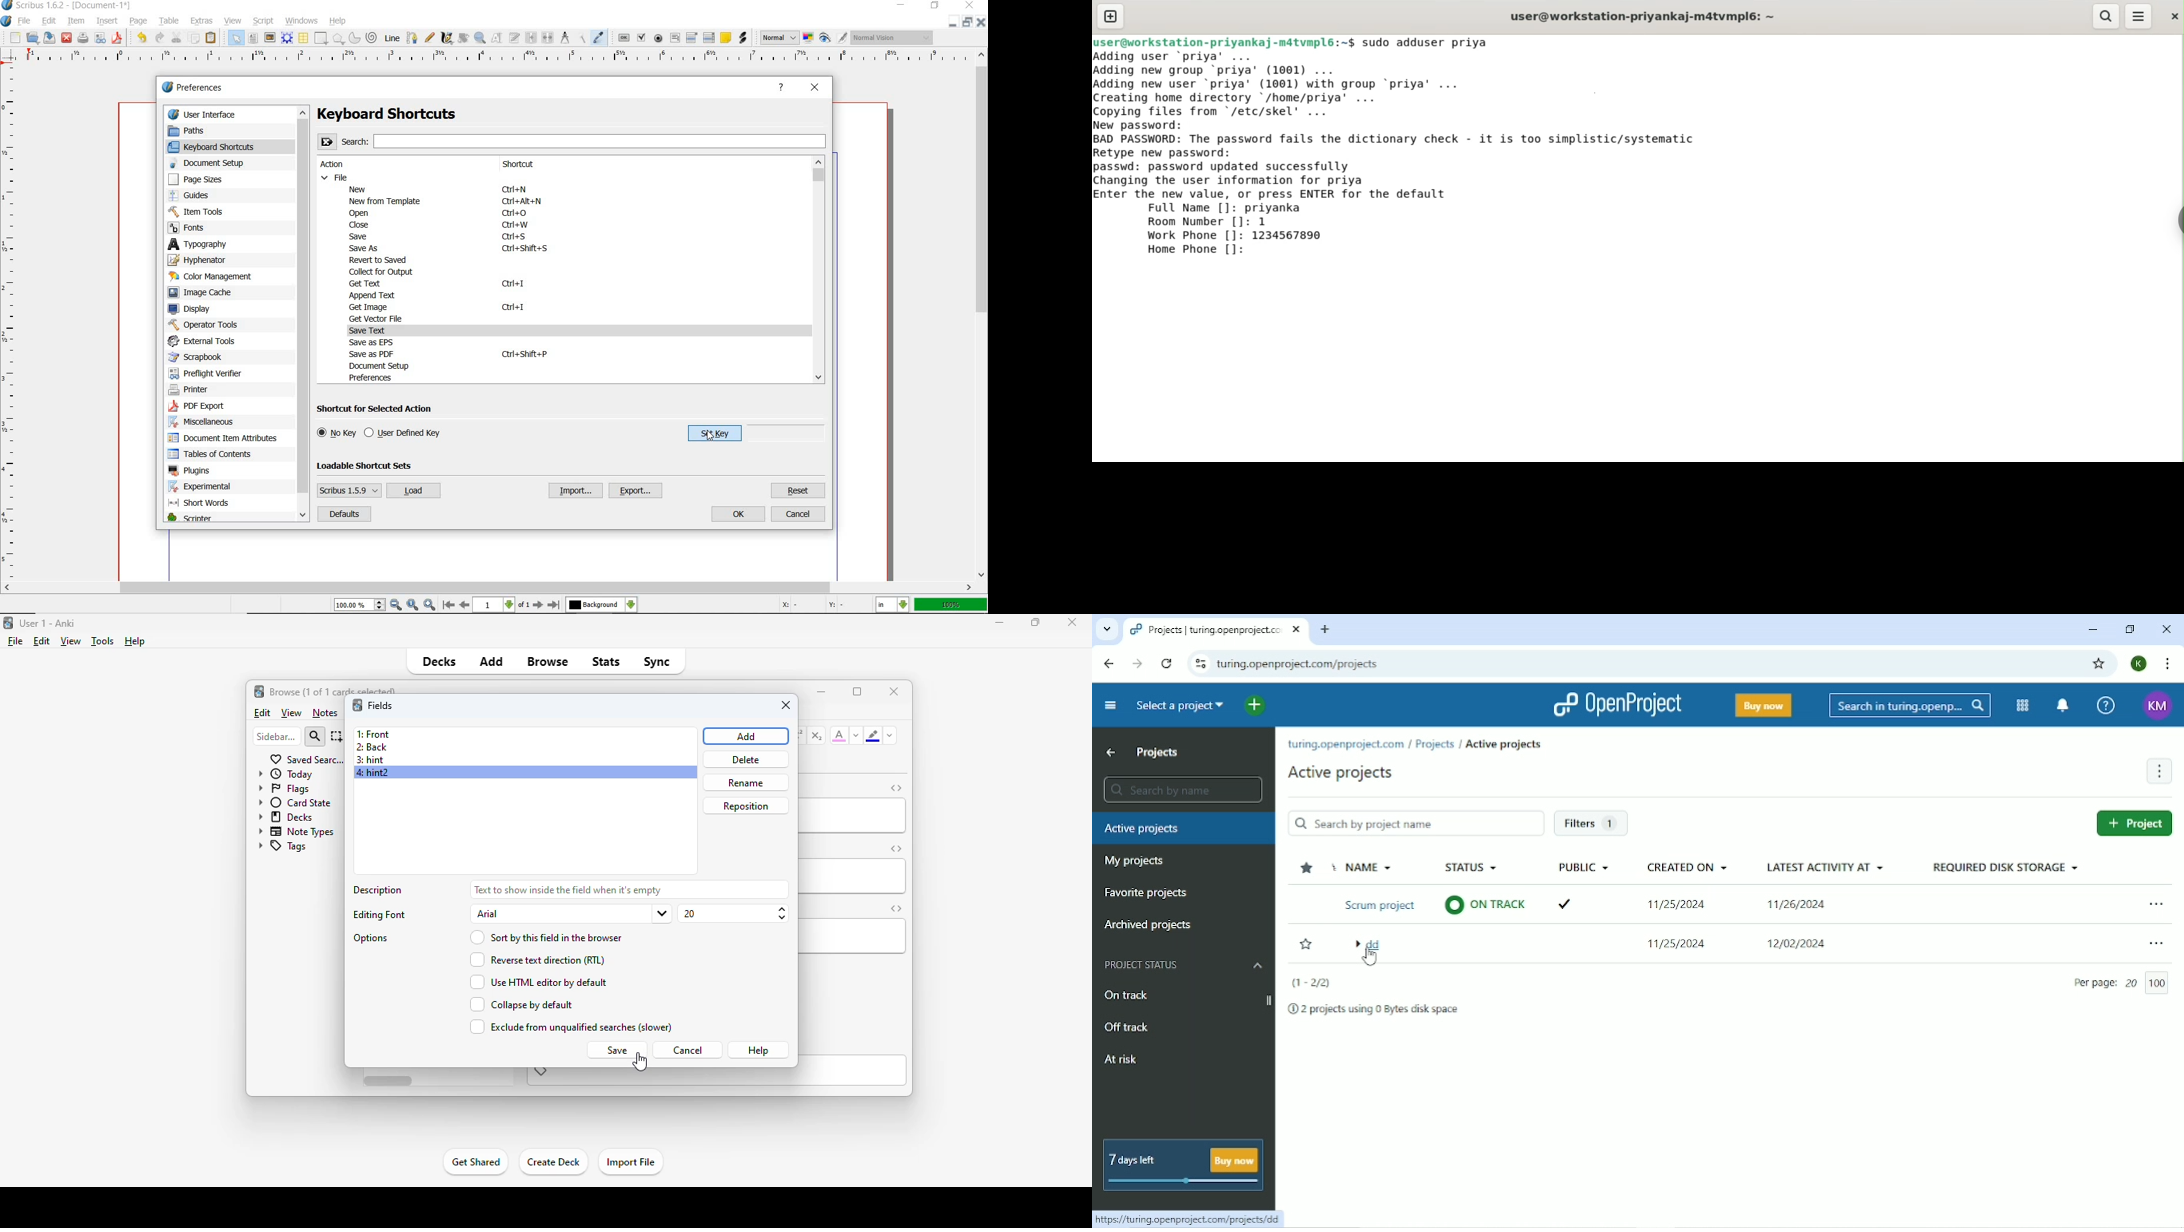 Image resolution: width=2184 pixels, height=1232 pixels. I want to click on new, so click(15, 38).